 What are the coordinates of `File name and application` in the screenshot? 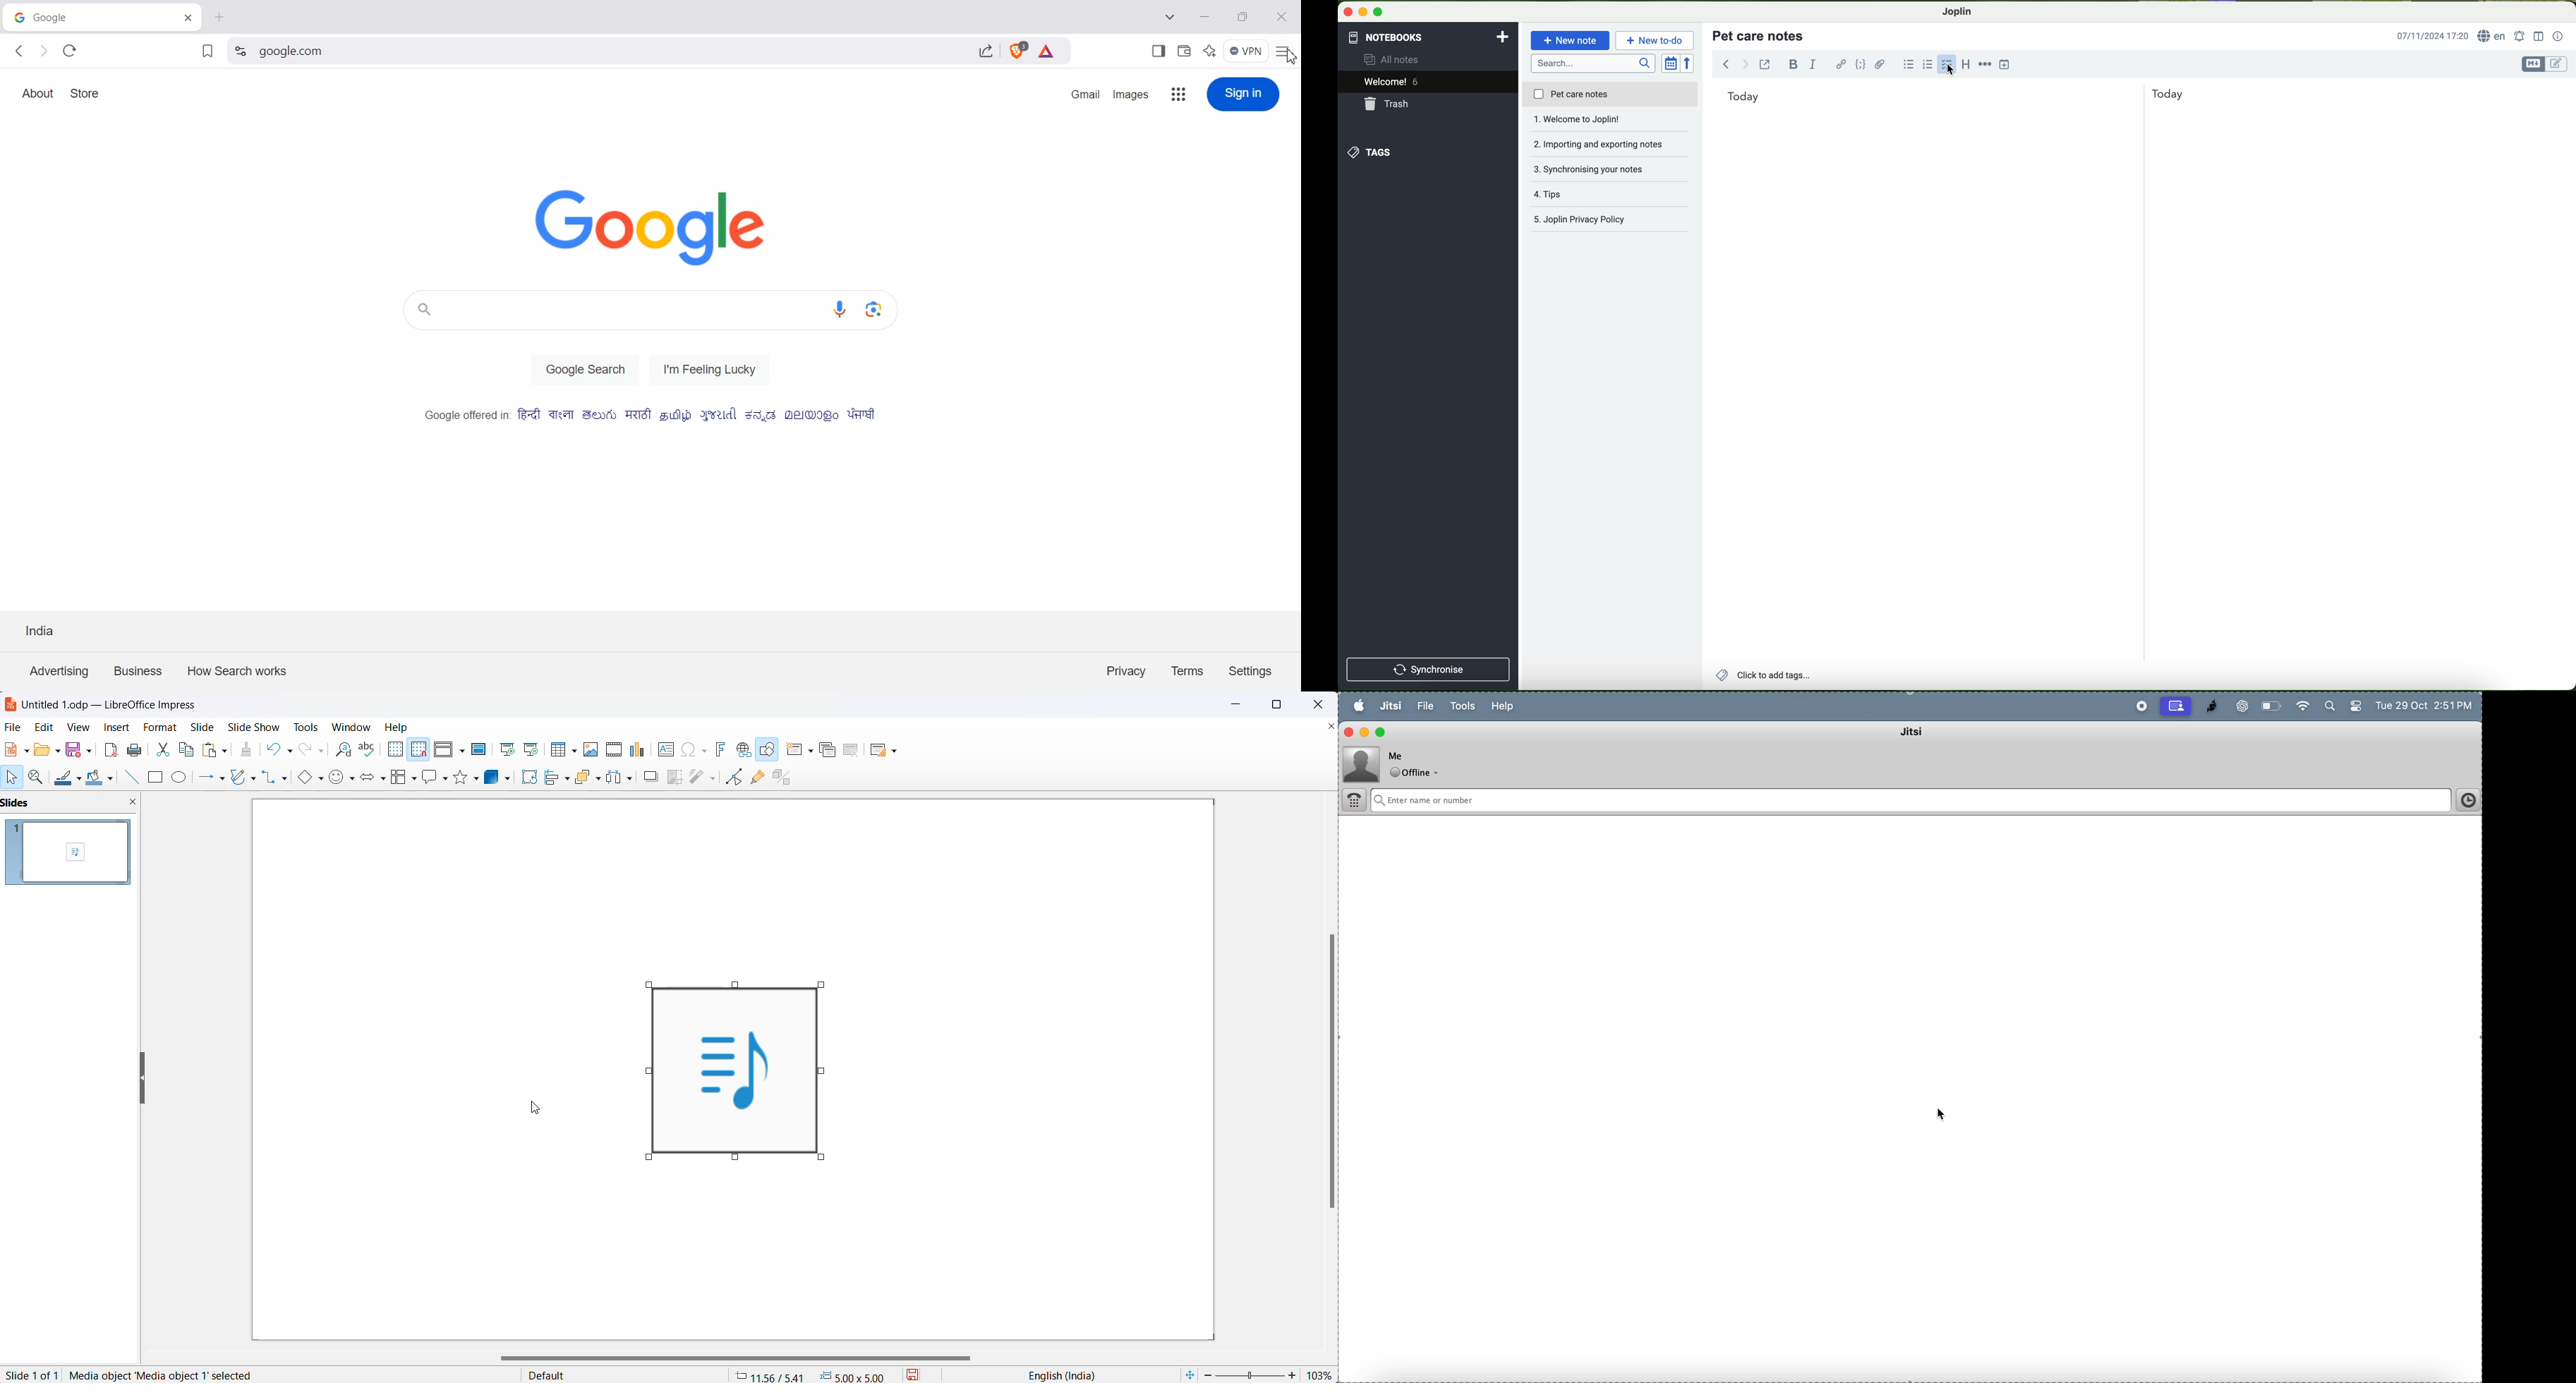 It's located at (123, 703).